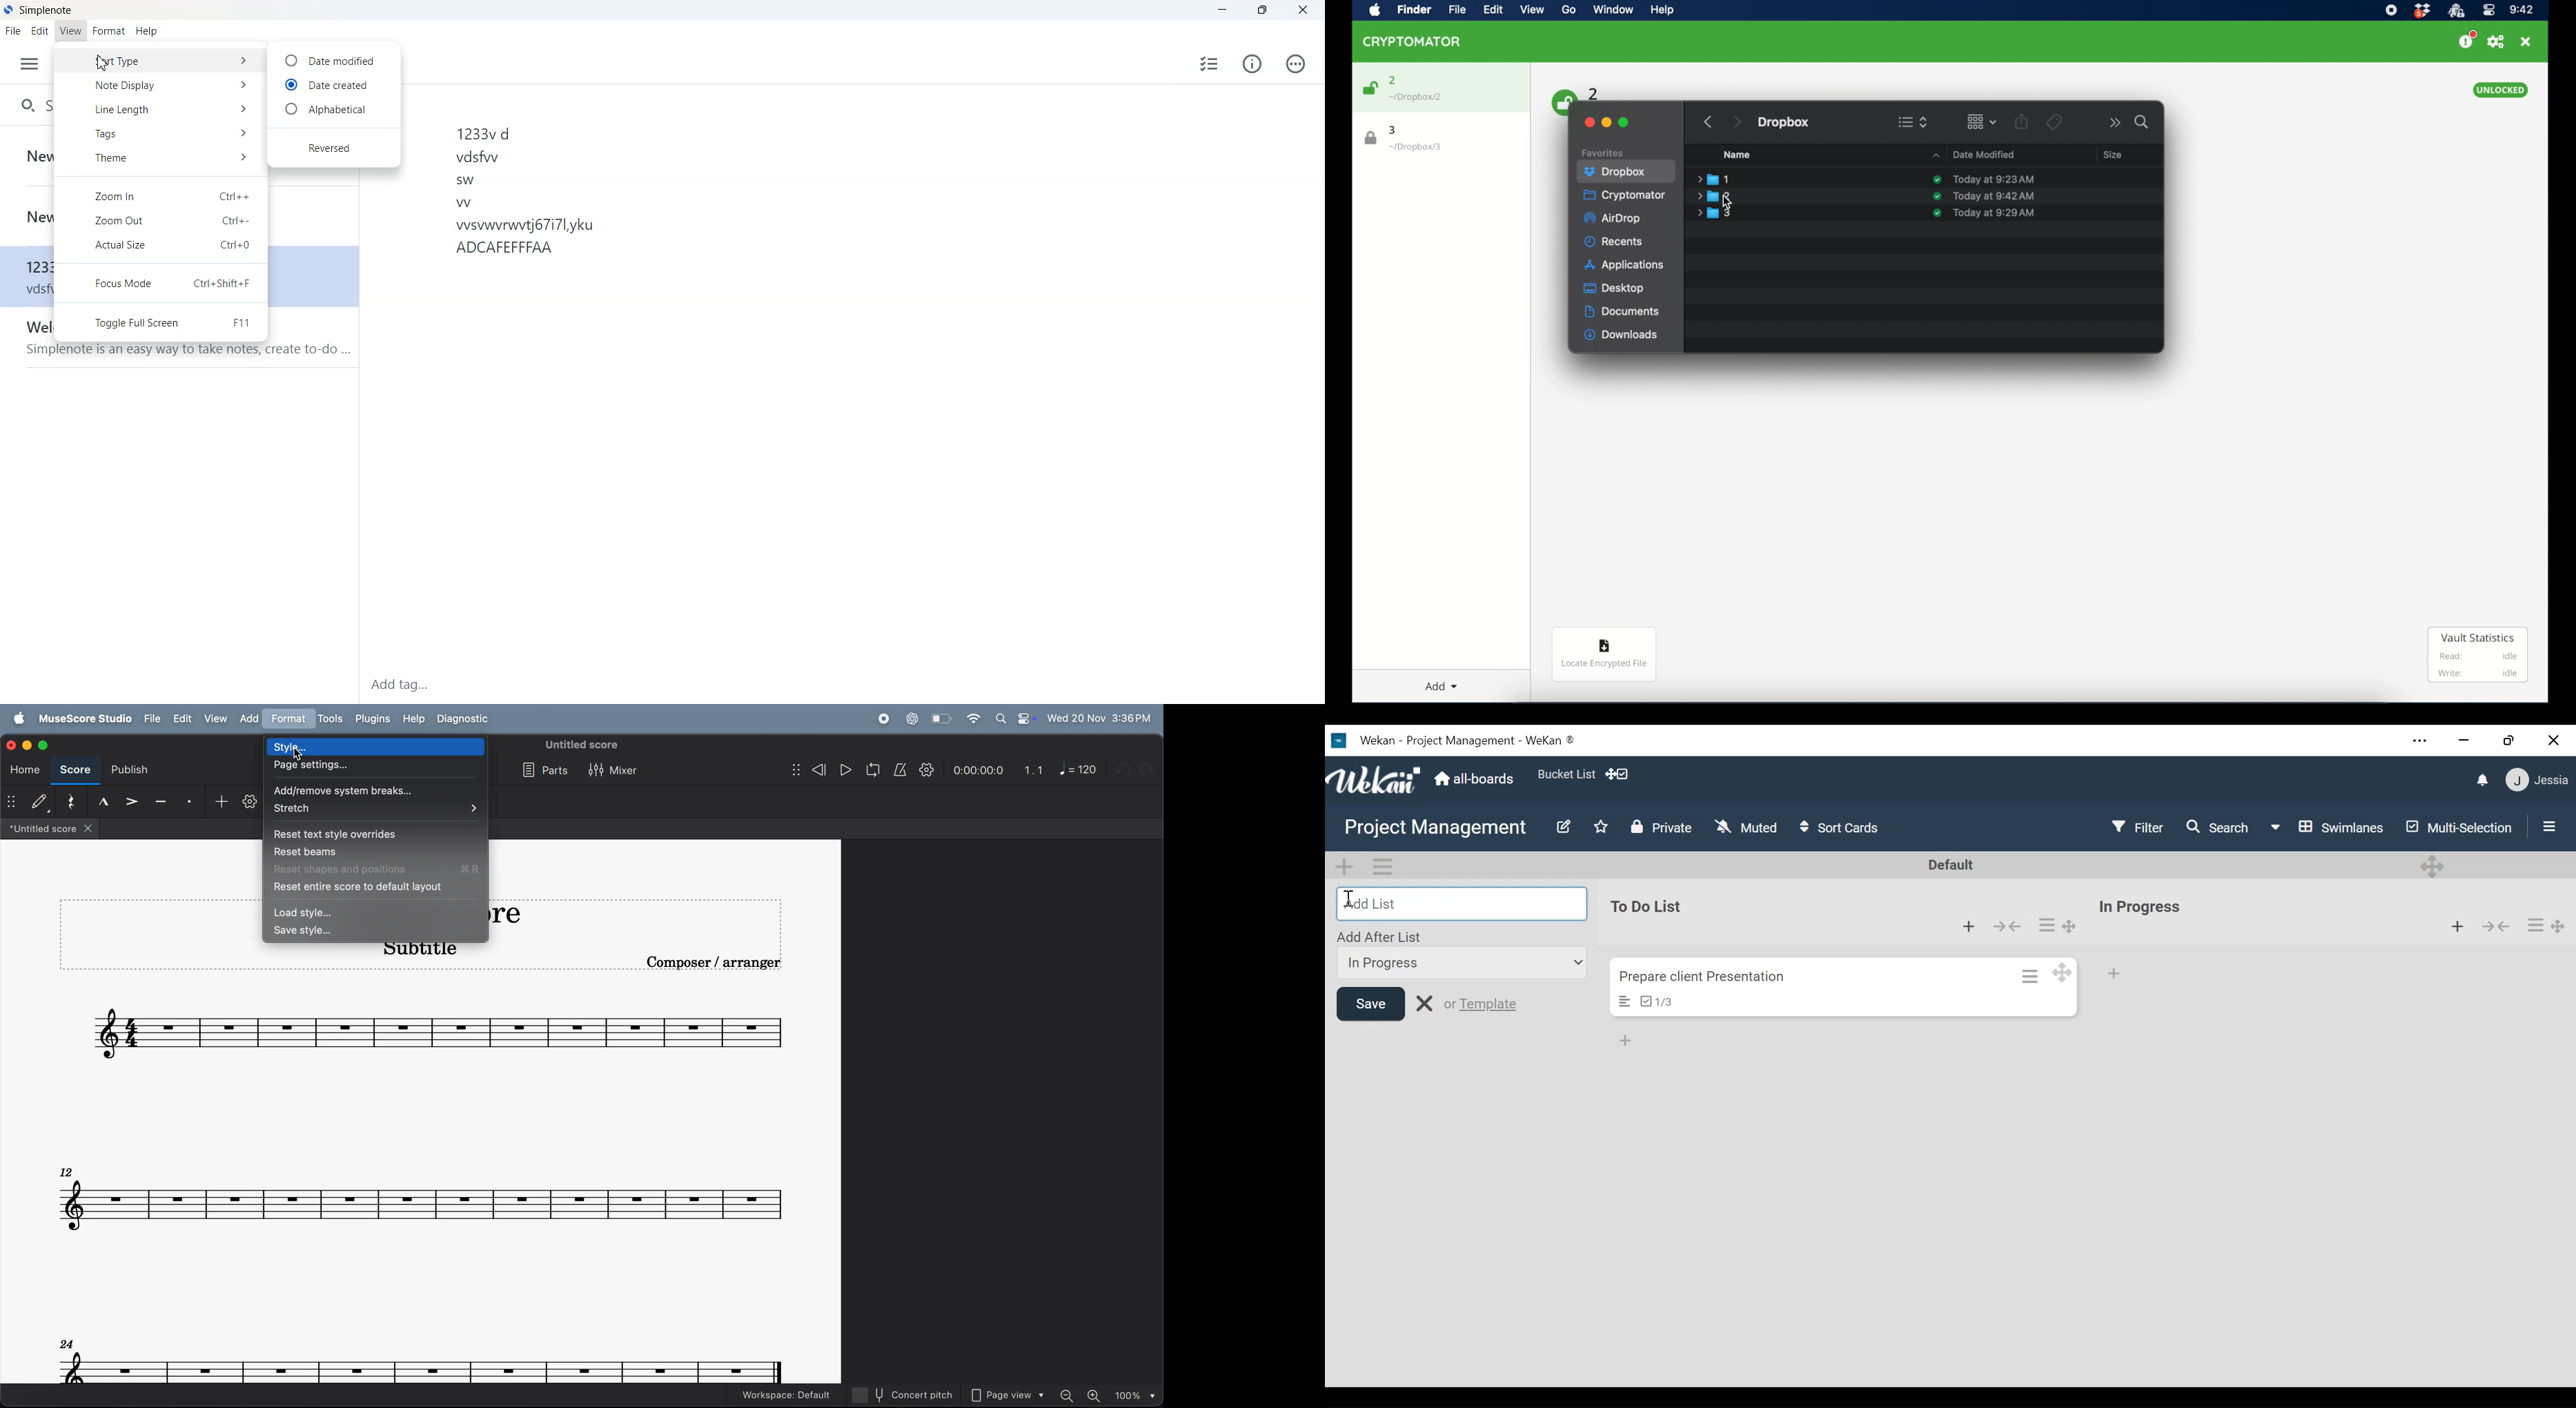 The image size is (2576, 1428). I want to click on Save, so click(1371, 1004).